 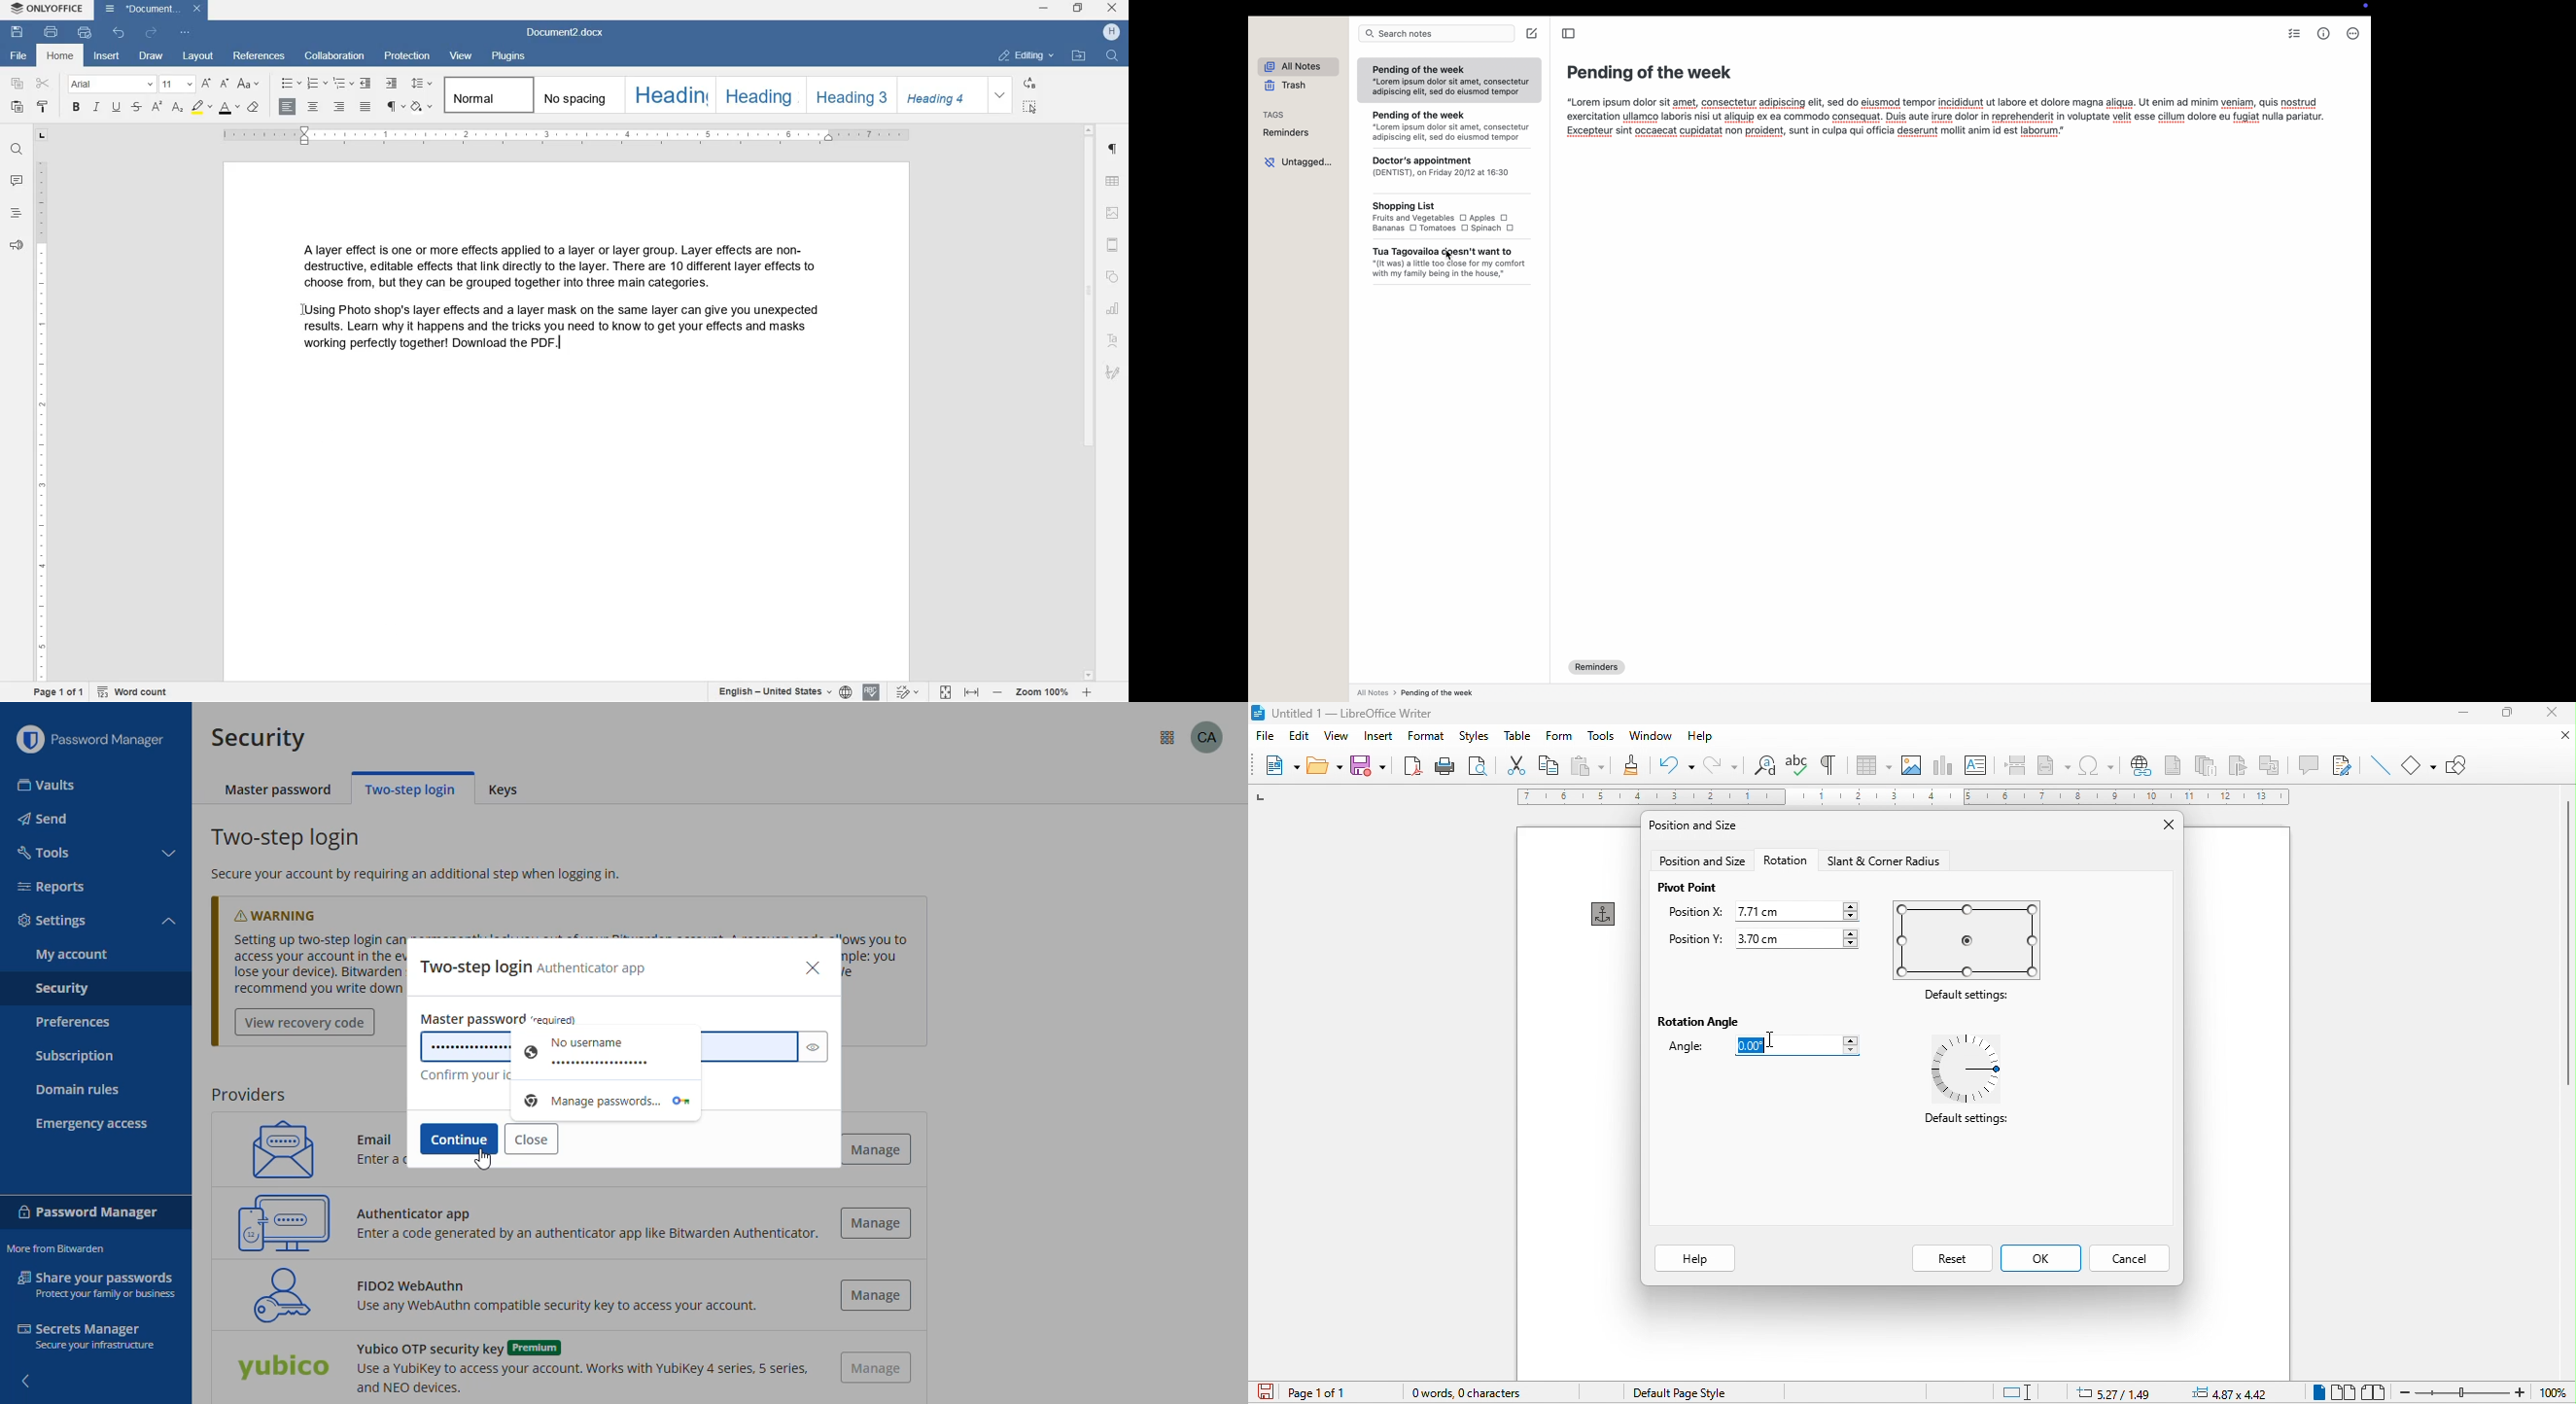 What do you see at coordinates (1674, 765) in the screenshot?
I see `undo` at bounding box center [1674, 765].